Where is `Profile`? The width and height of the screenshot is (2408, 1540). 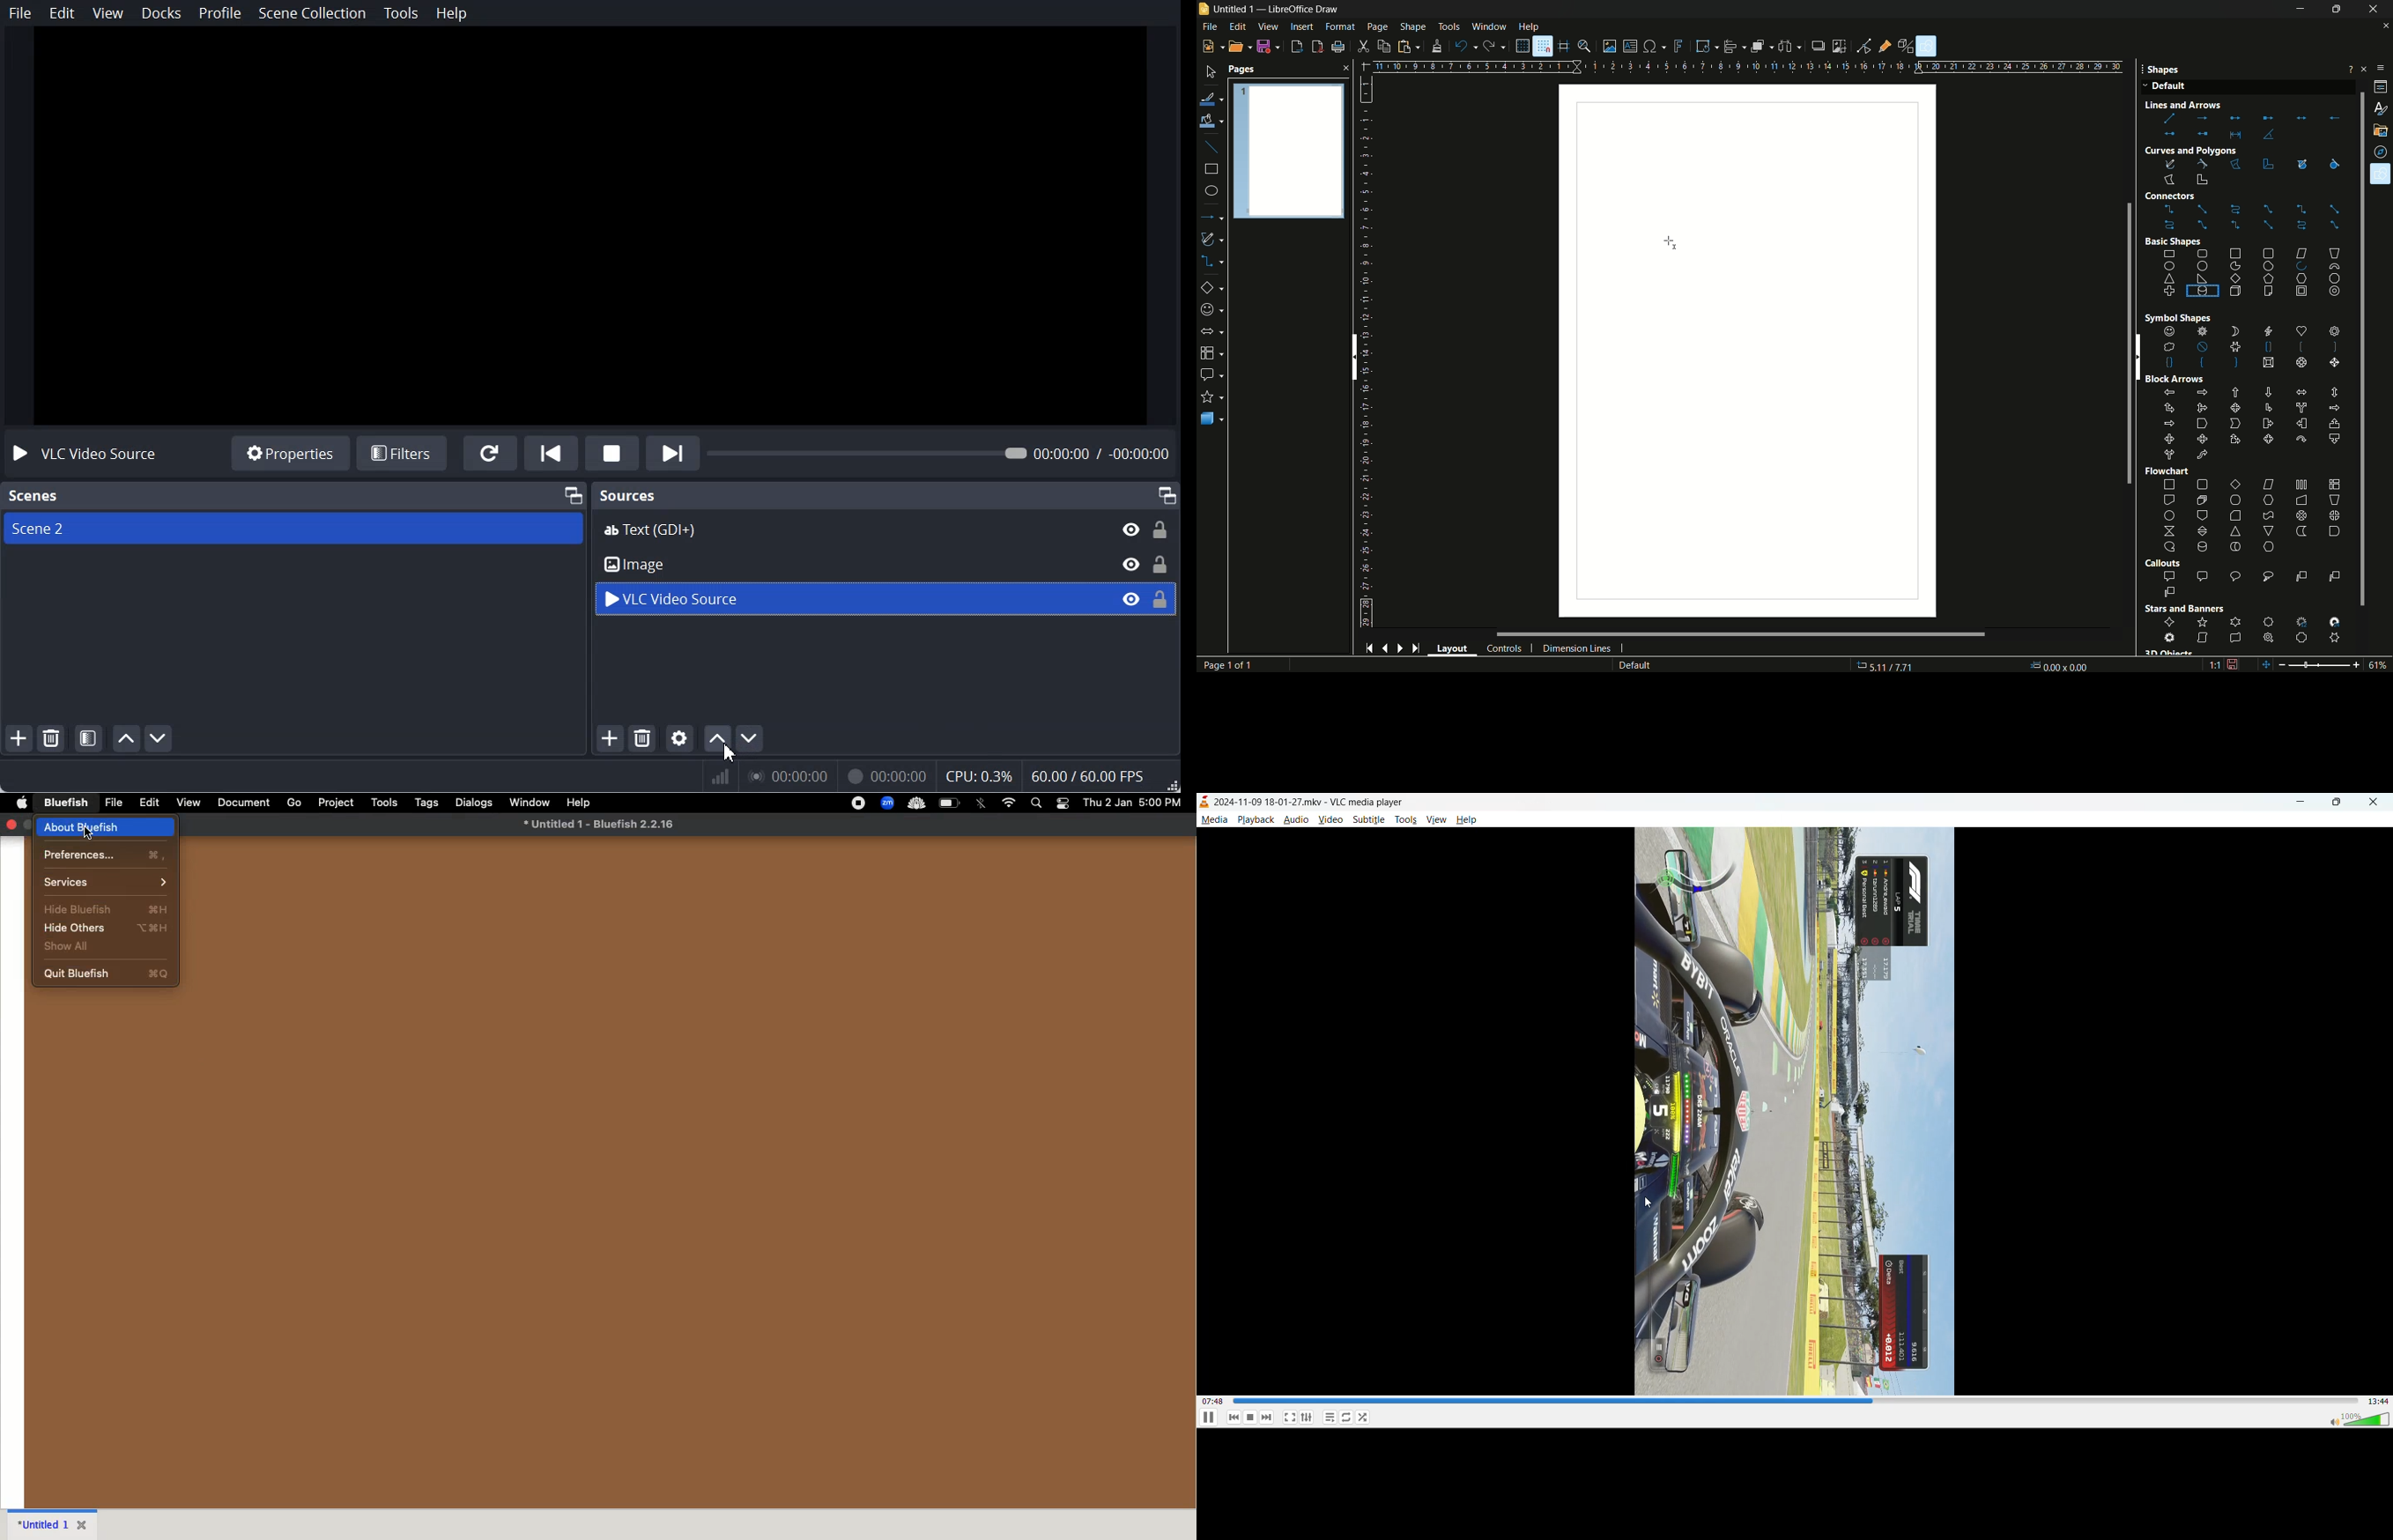
Profile is located at coordinates (221, 13).